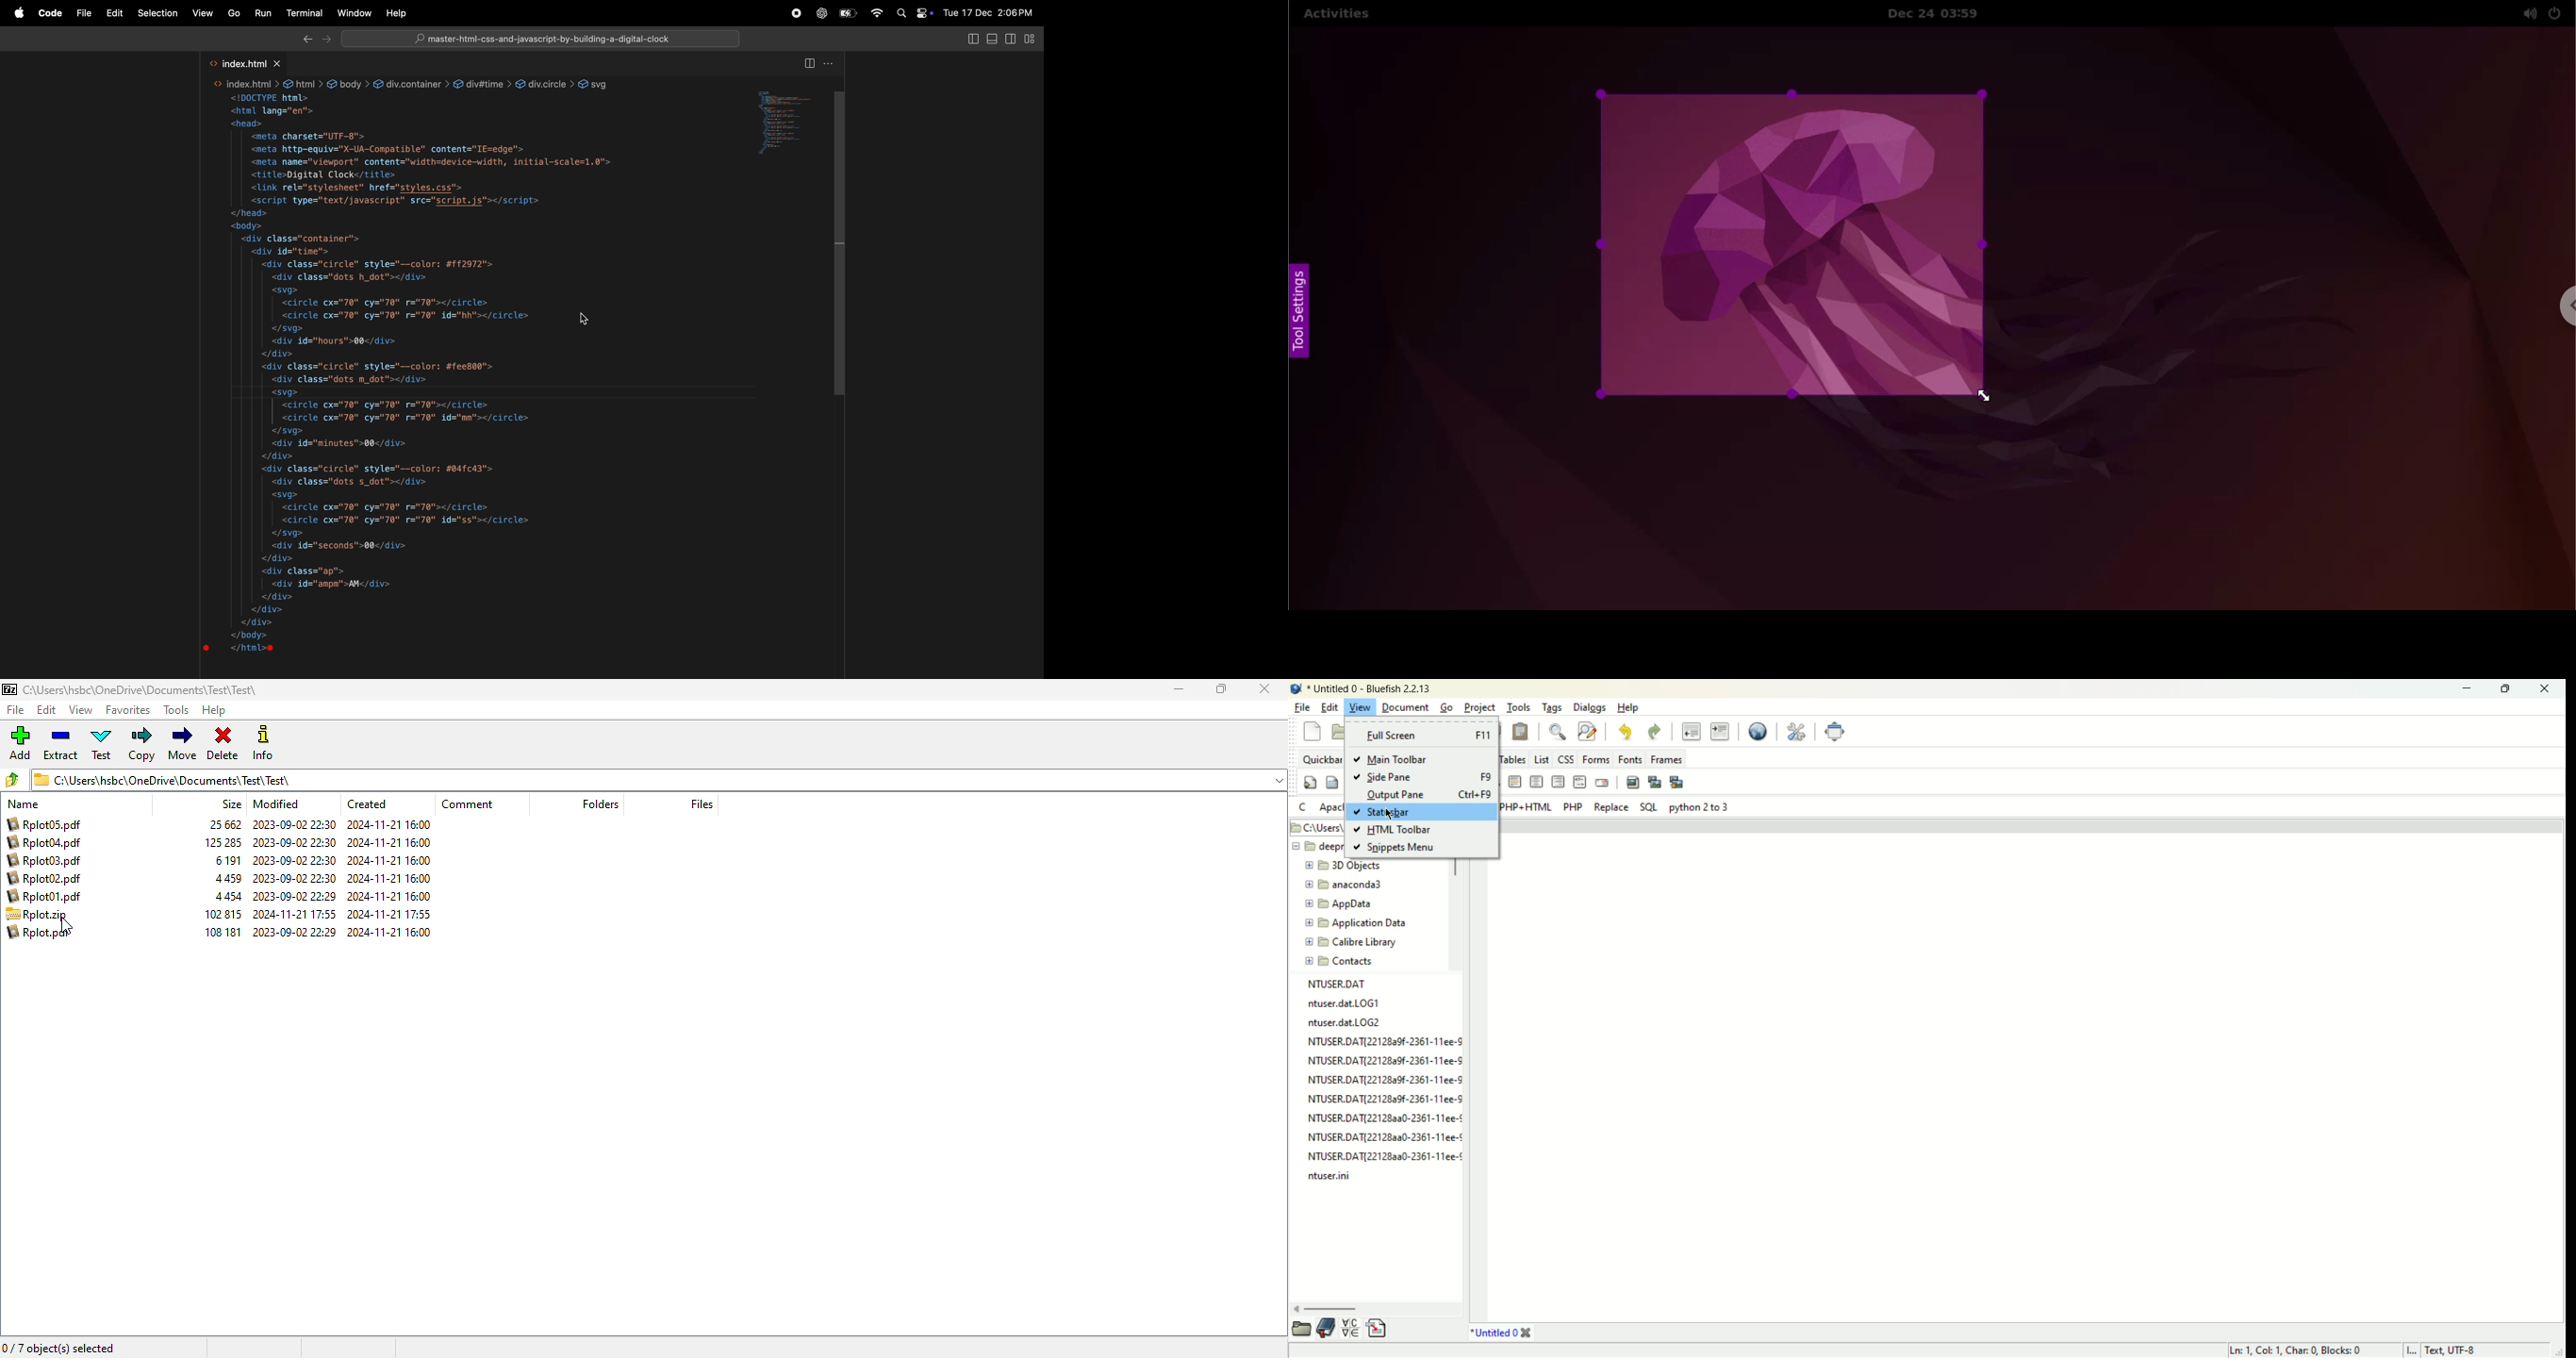  I want to click on Date and time, so click(1943, 14).